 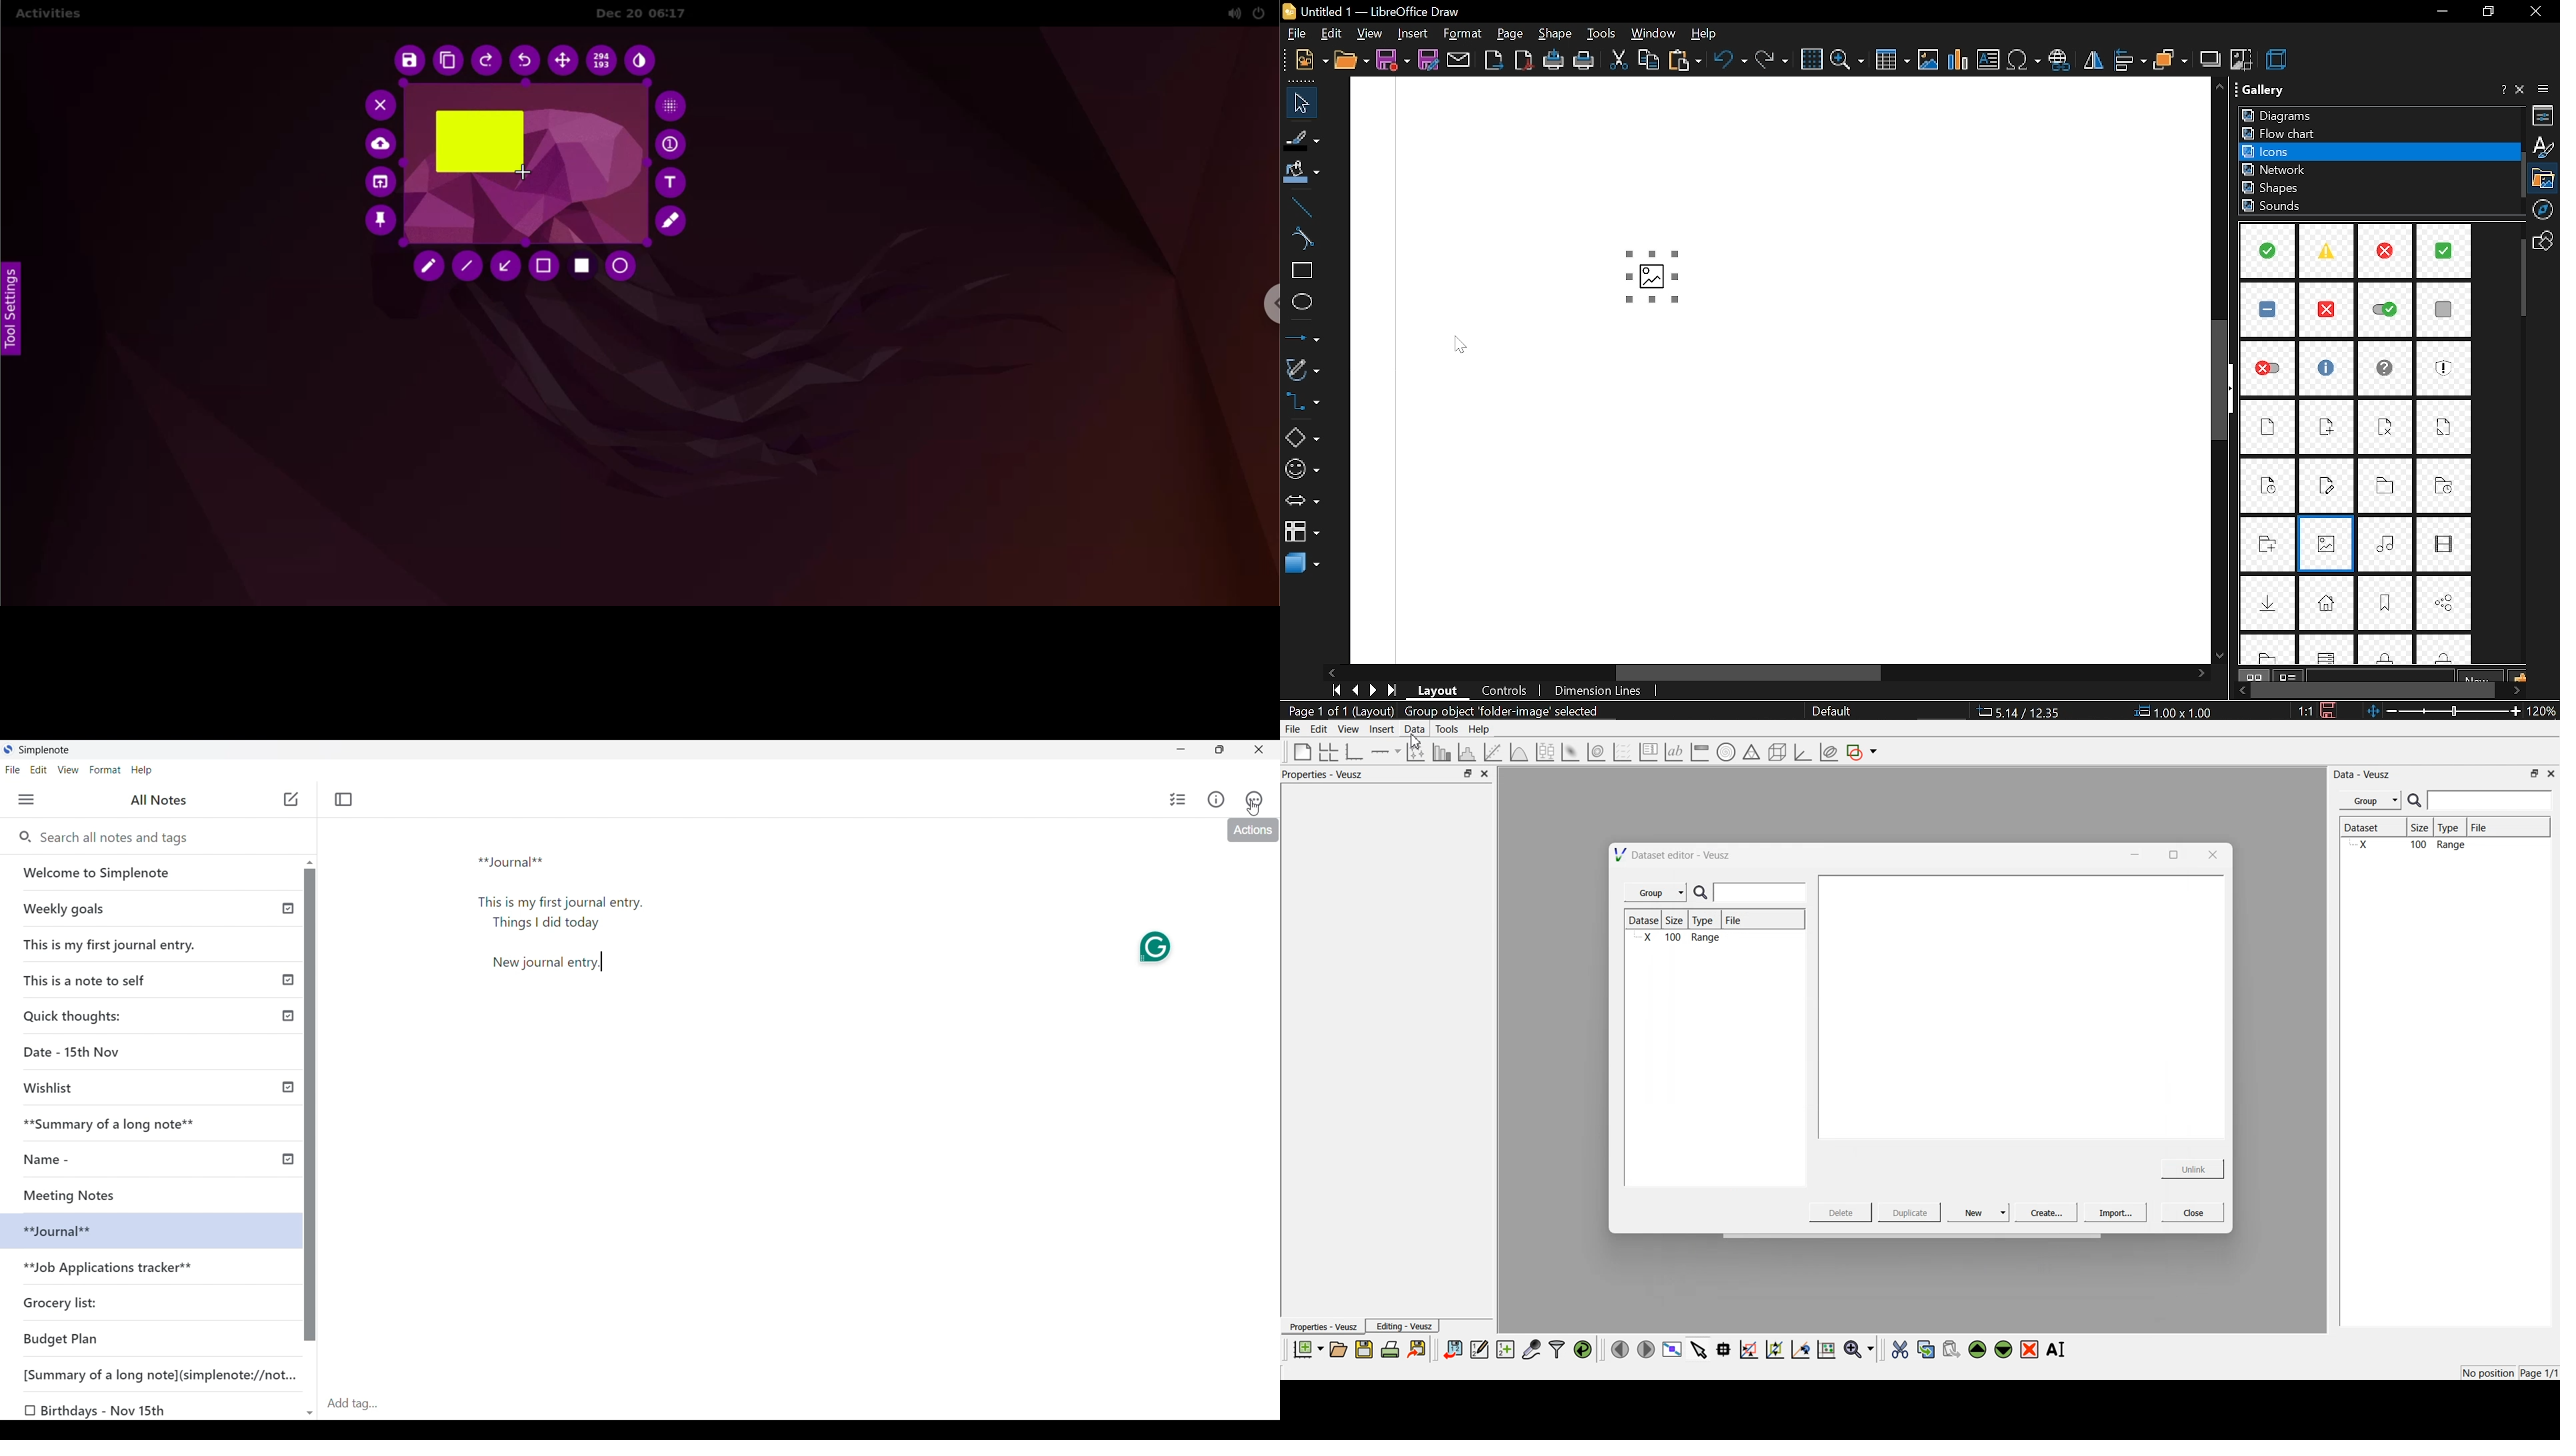 I want to click on insert table, so click(x=1891, y=61).